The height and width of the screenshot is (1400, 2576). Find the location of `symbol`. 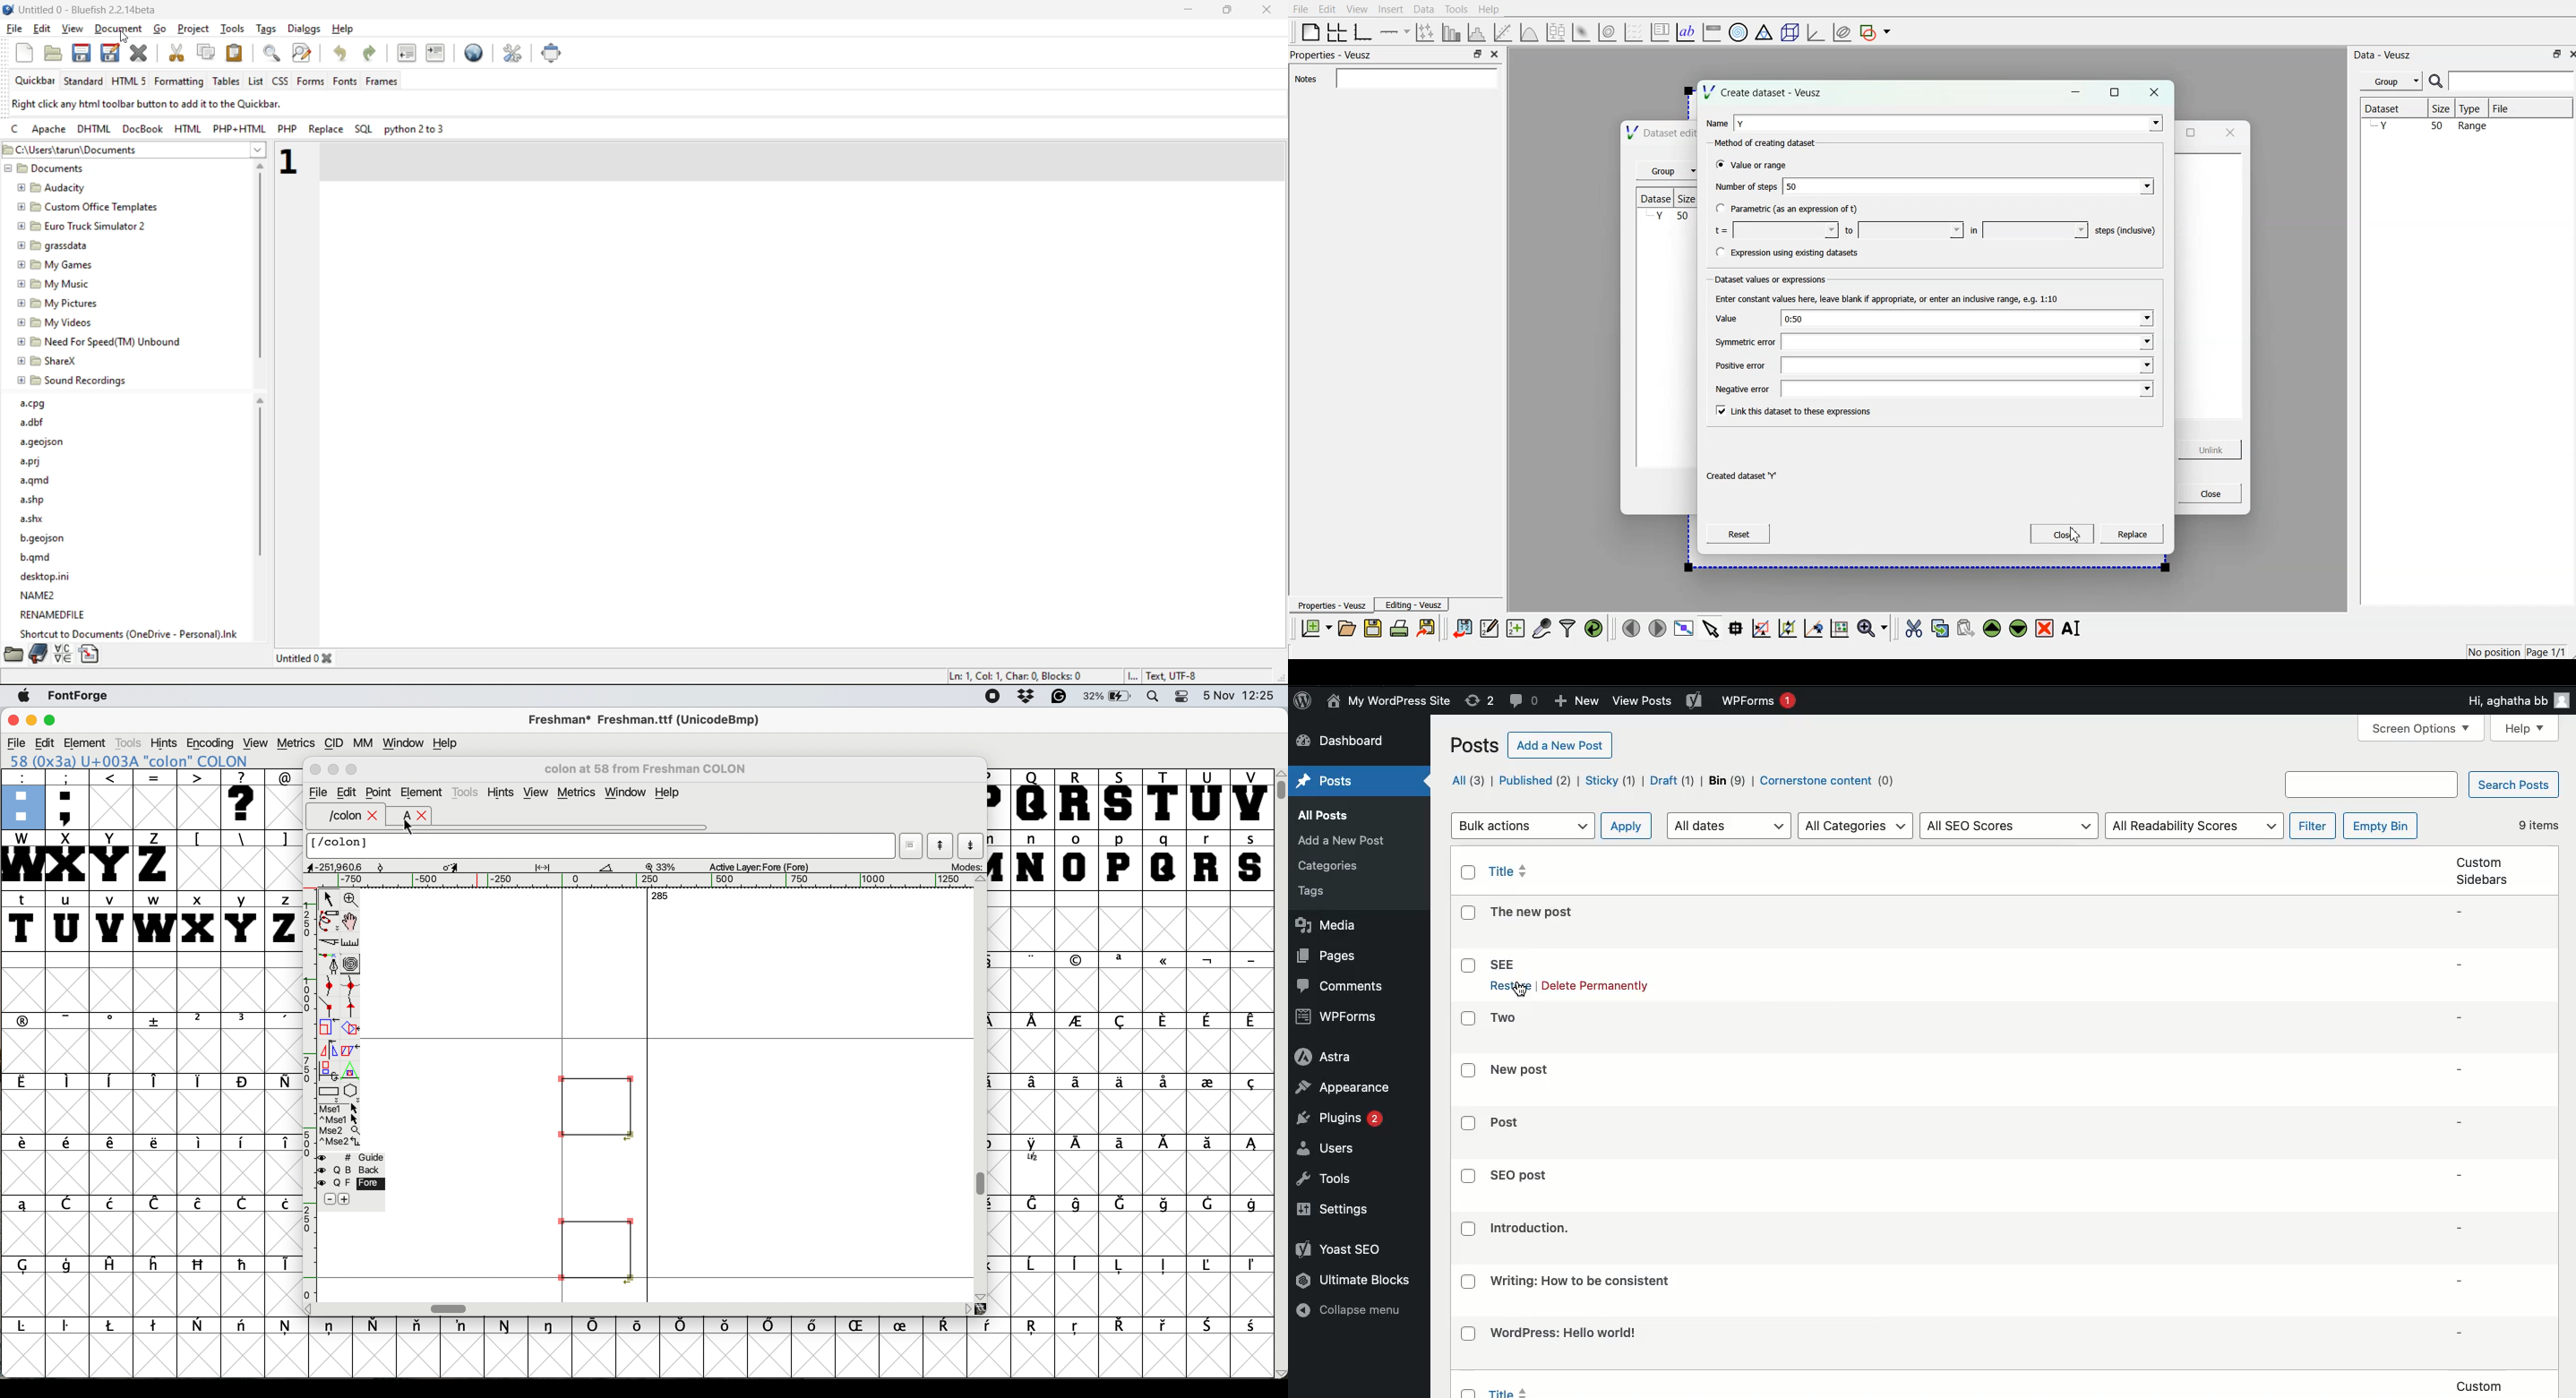

symbol is located at coordinates (112, 1021).